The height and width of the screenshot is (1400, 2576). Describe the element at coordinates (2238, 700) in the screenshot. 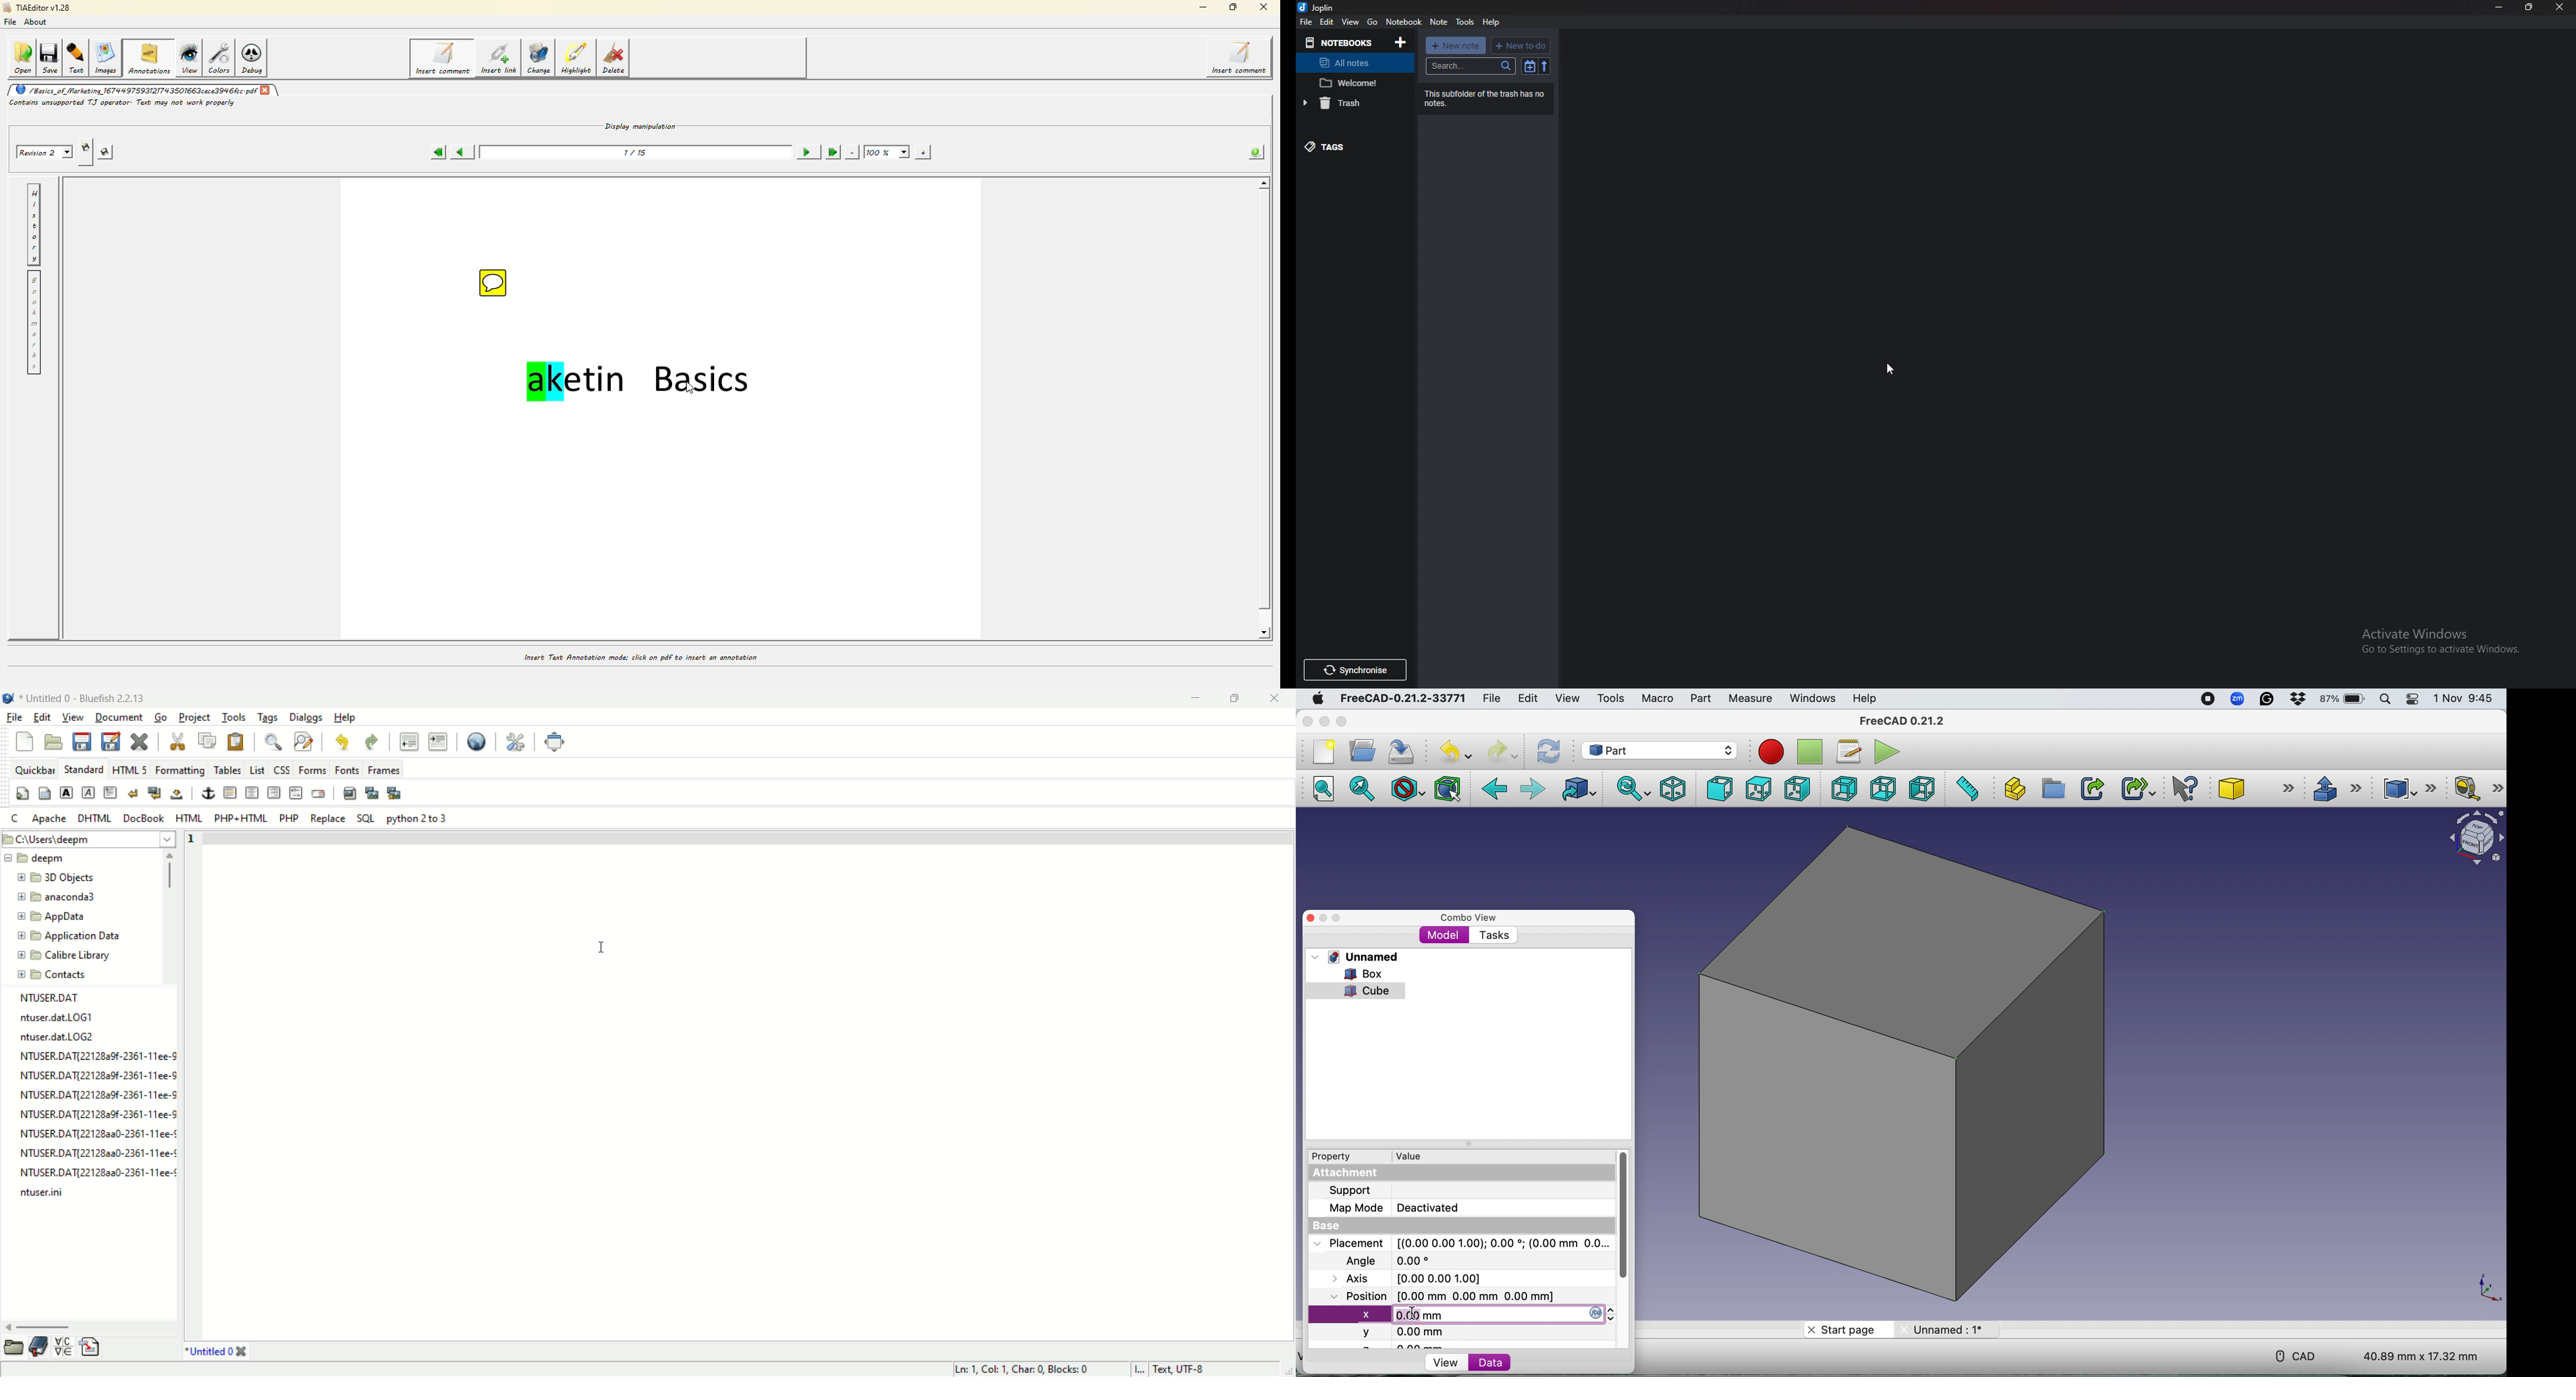

I see `Zoom` at that location.